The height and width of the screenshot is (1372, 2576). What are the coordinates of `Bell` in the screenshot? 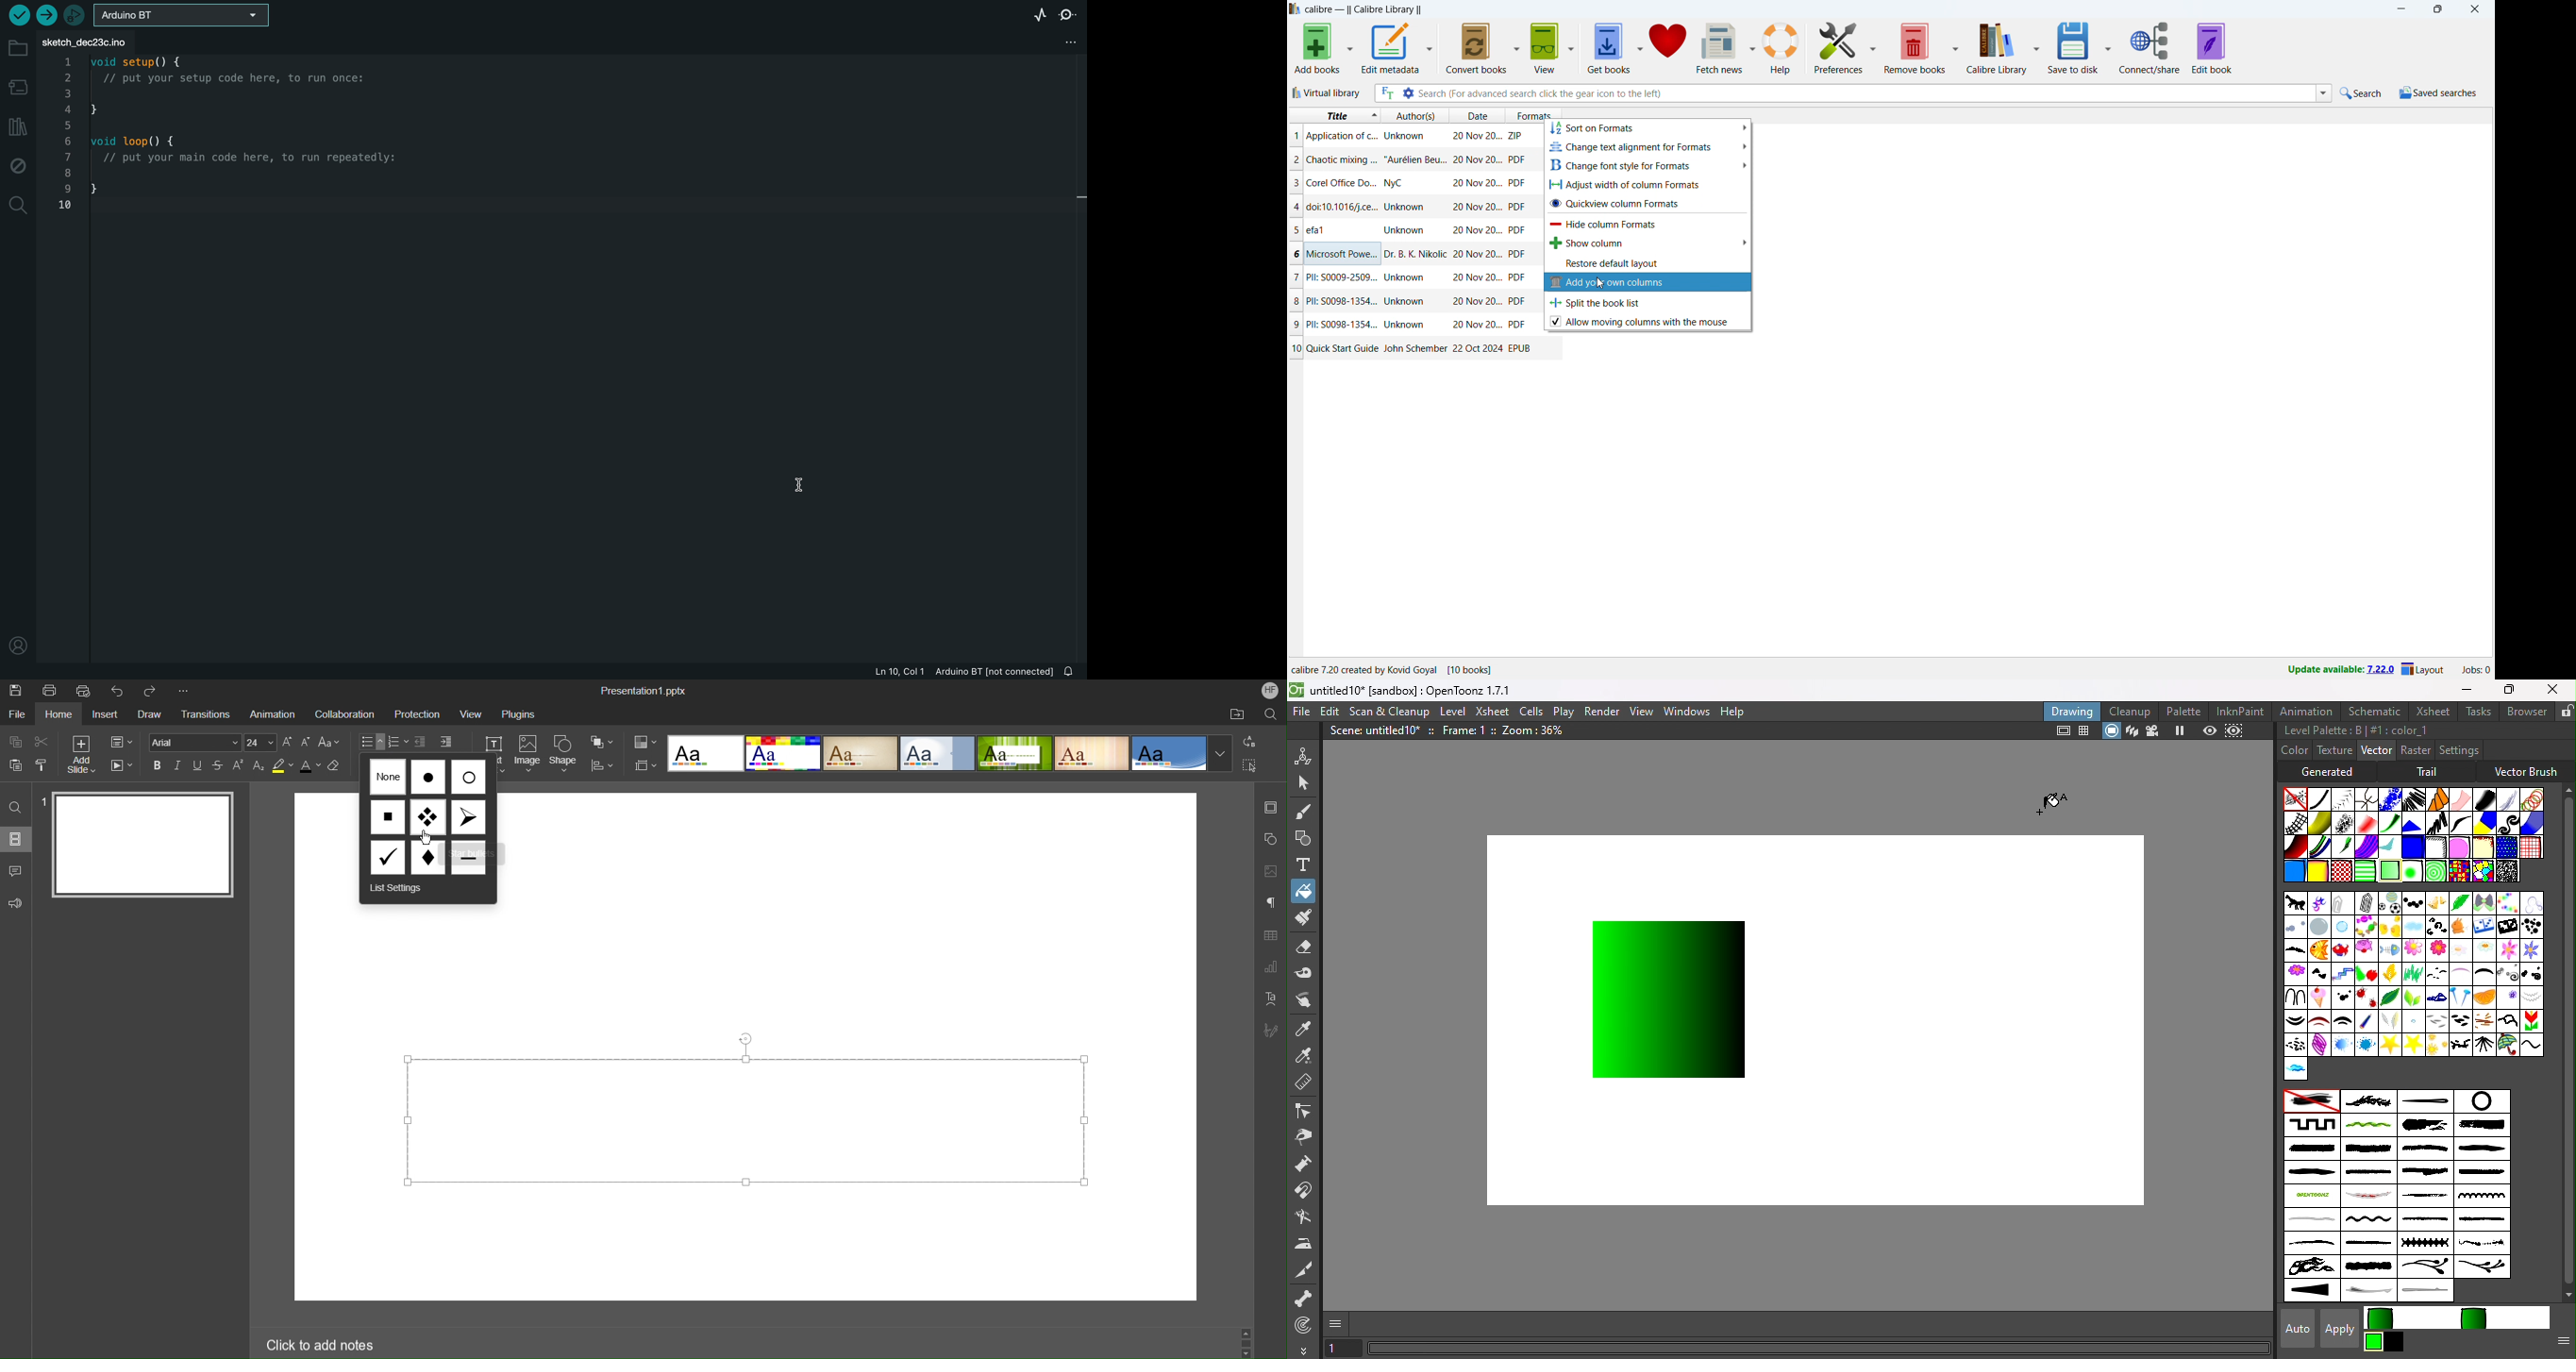 It's located at (2435, 903).